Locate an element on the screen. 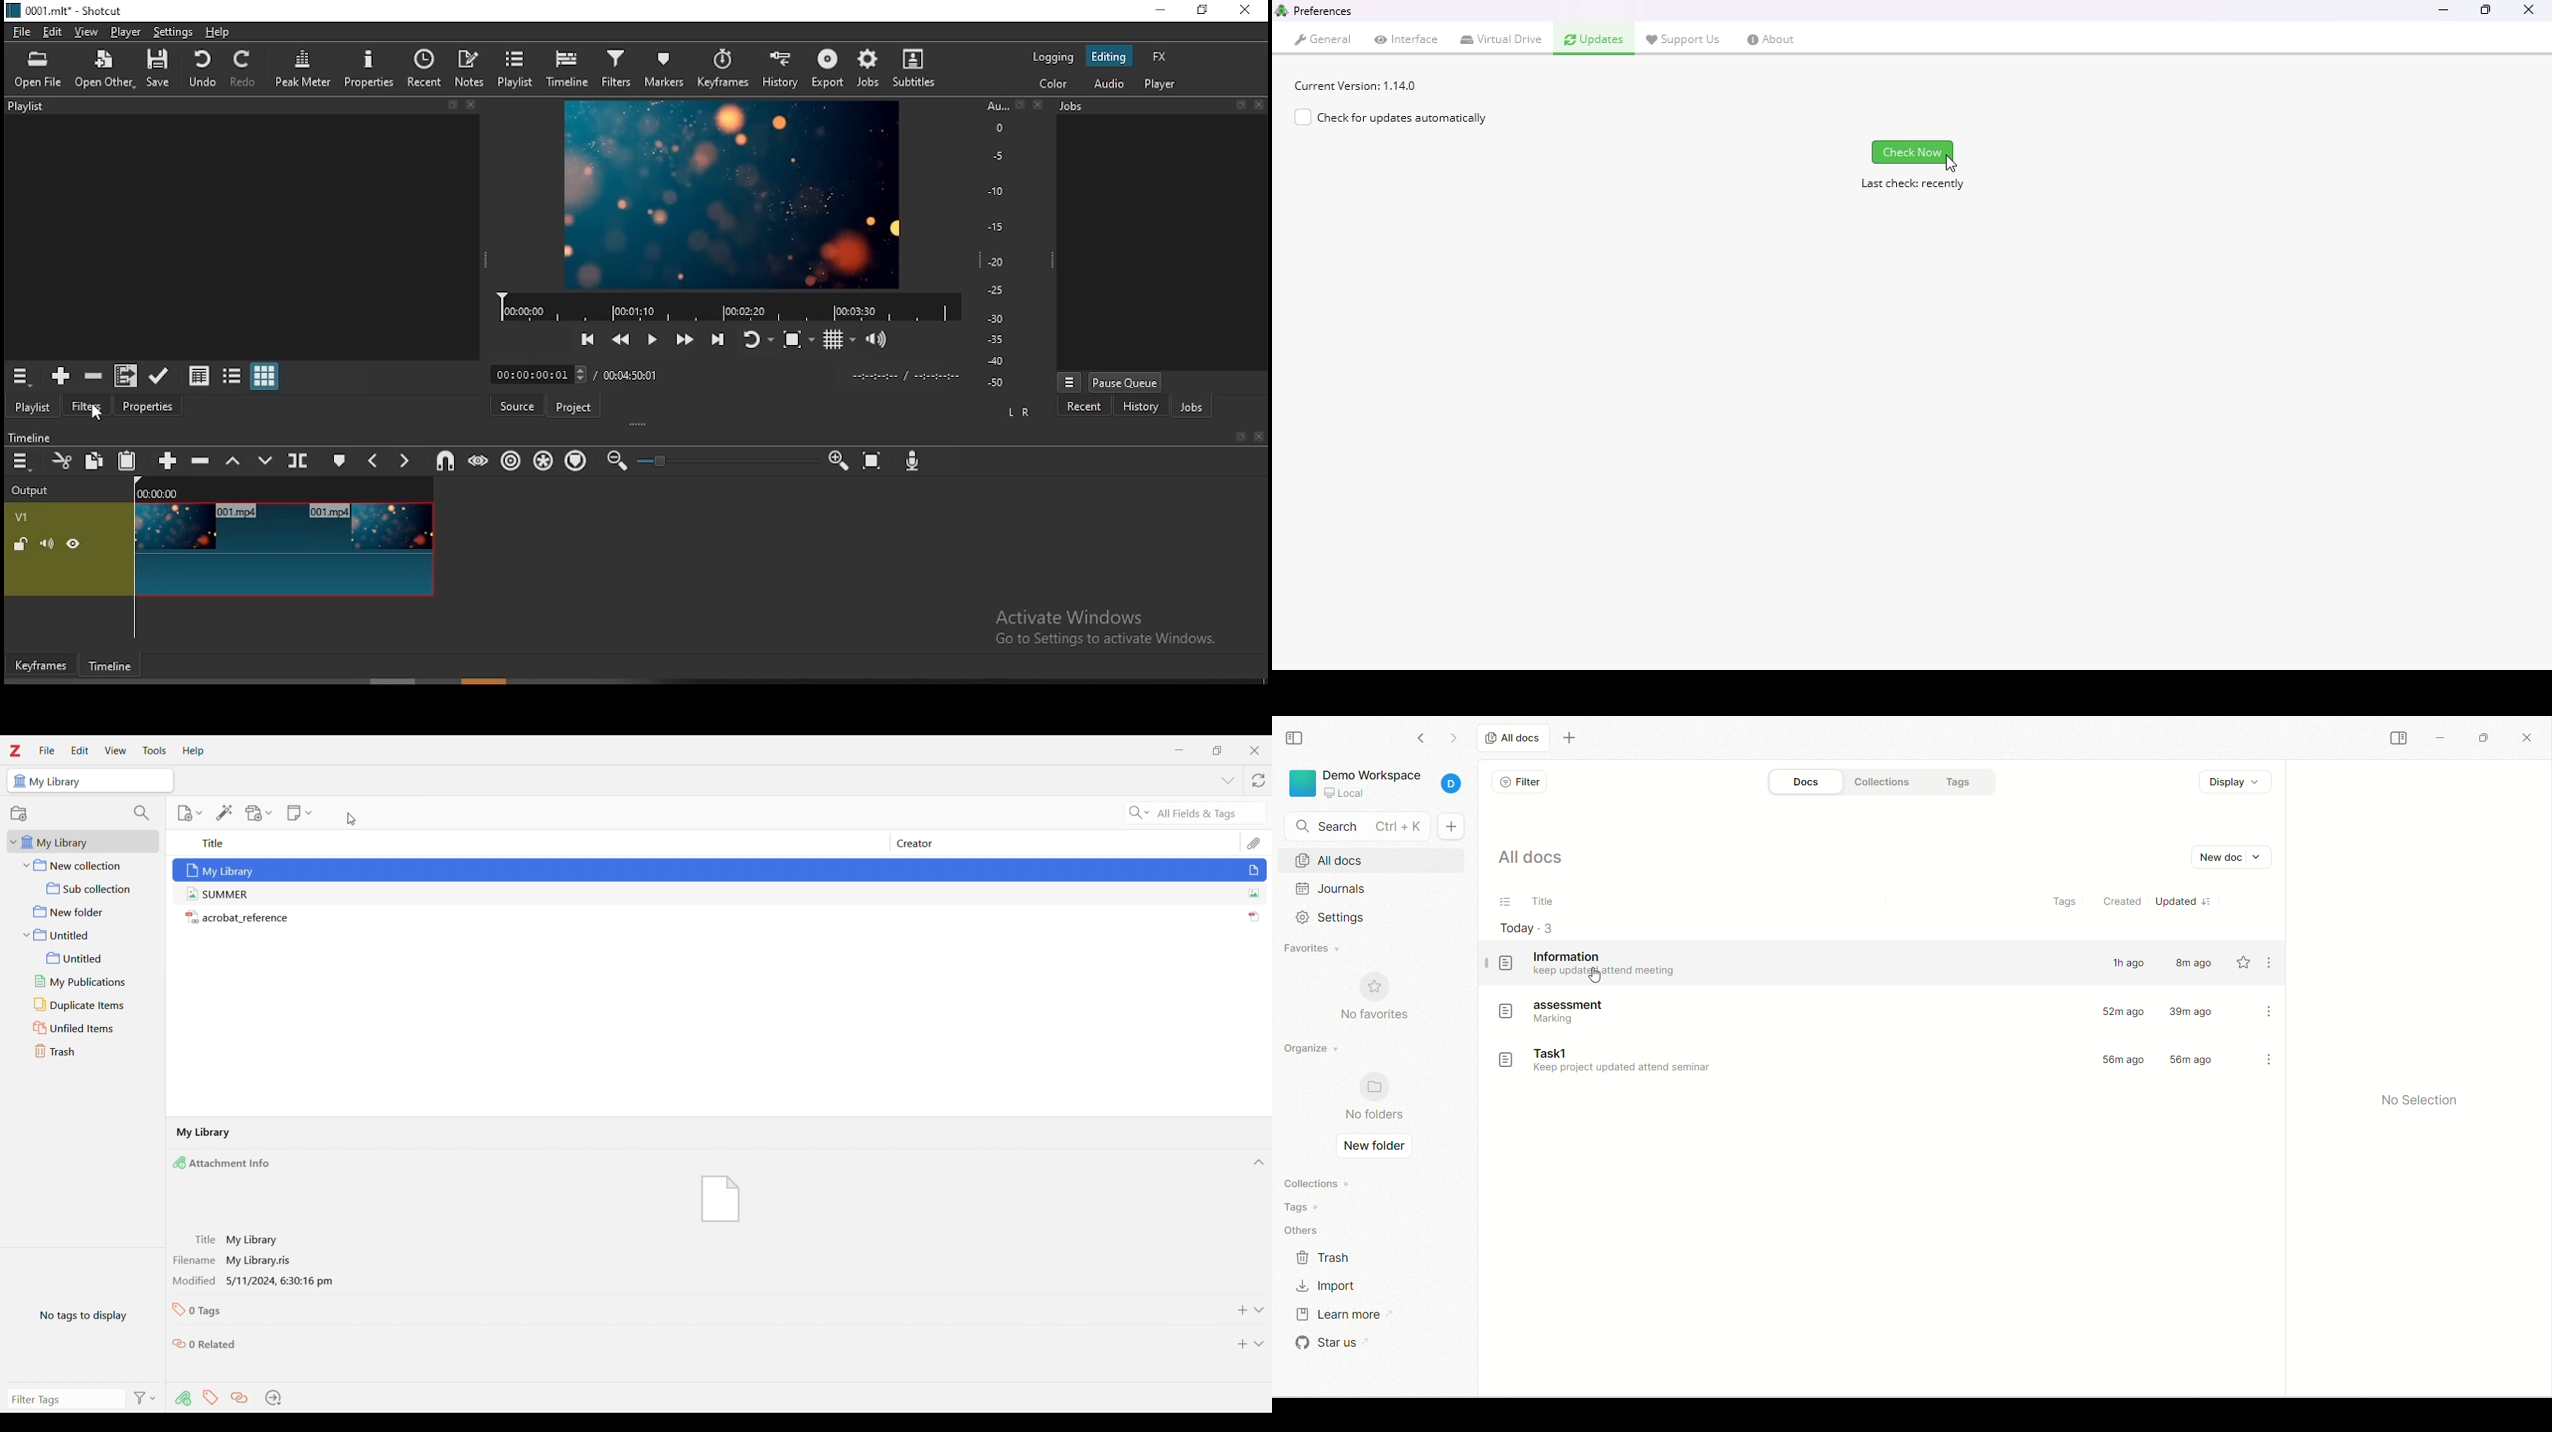 The width and height of the screenshot is (2576, 1456). properties is located at coordinates (149, 407).